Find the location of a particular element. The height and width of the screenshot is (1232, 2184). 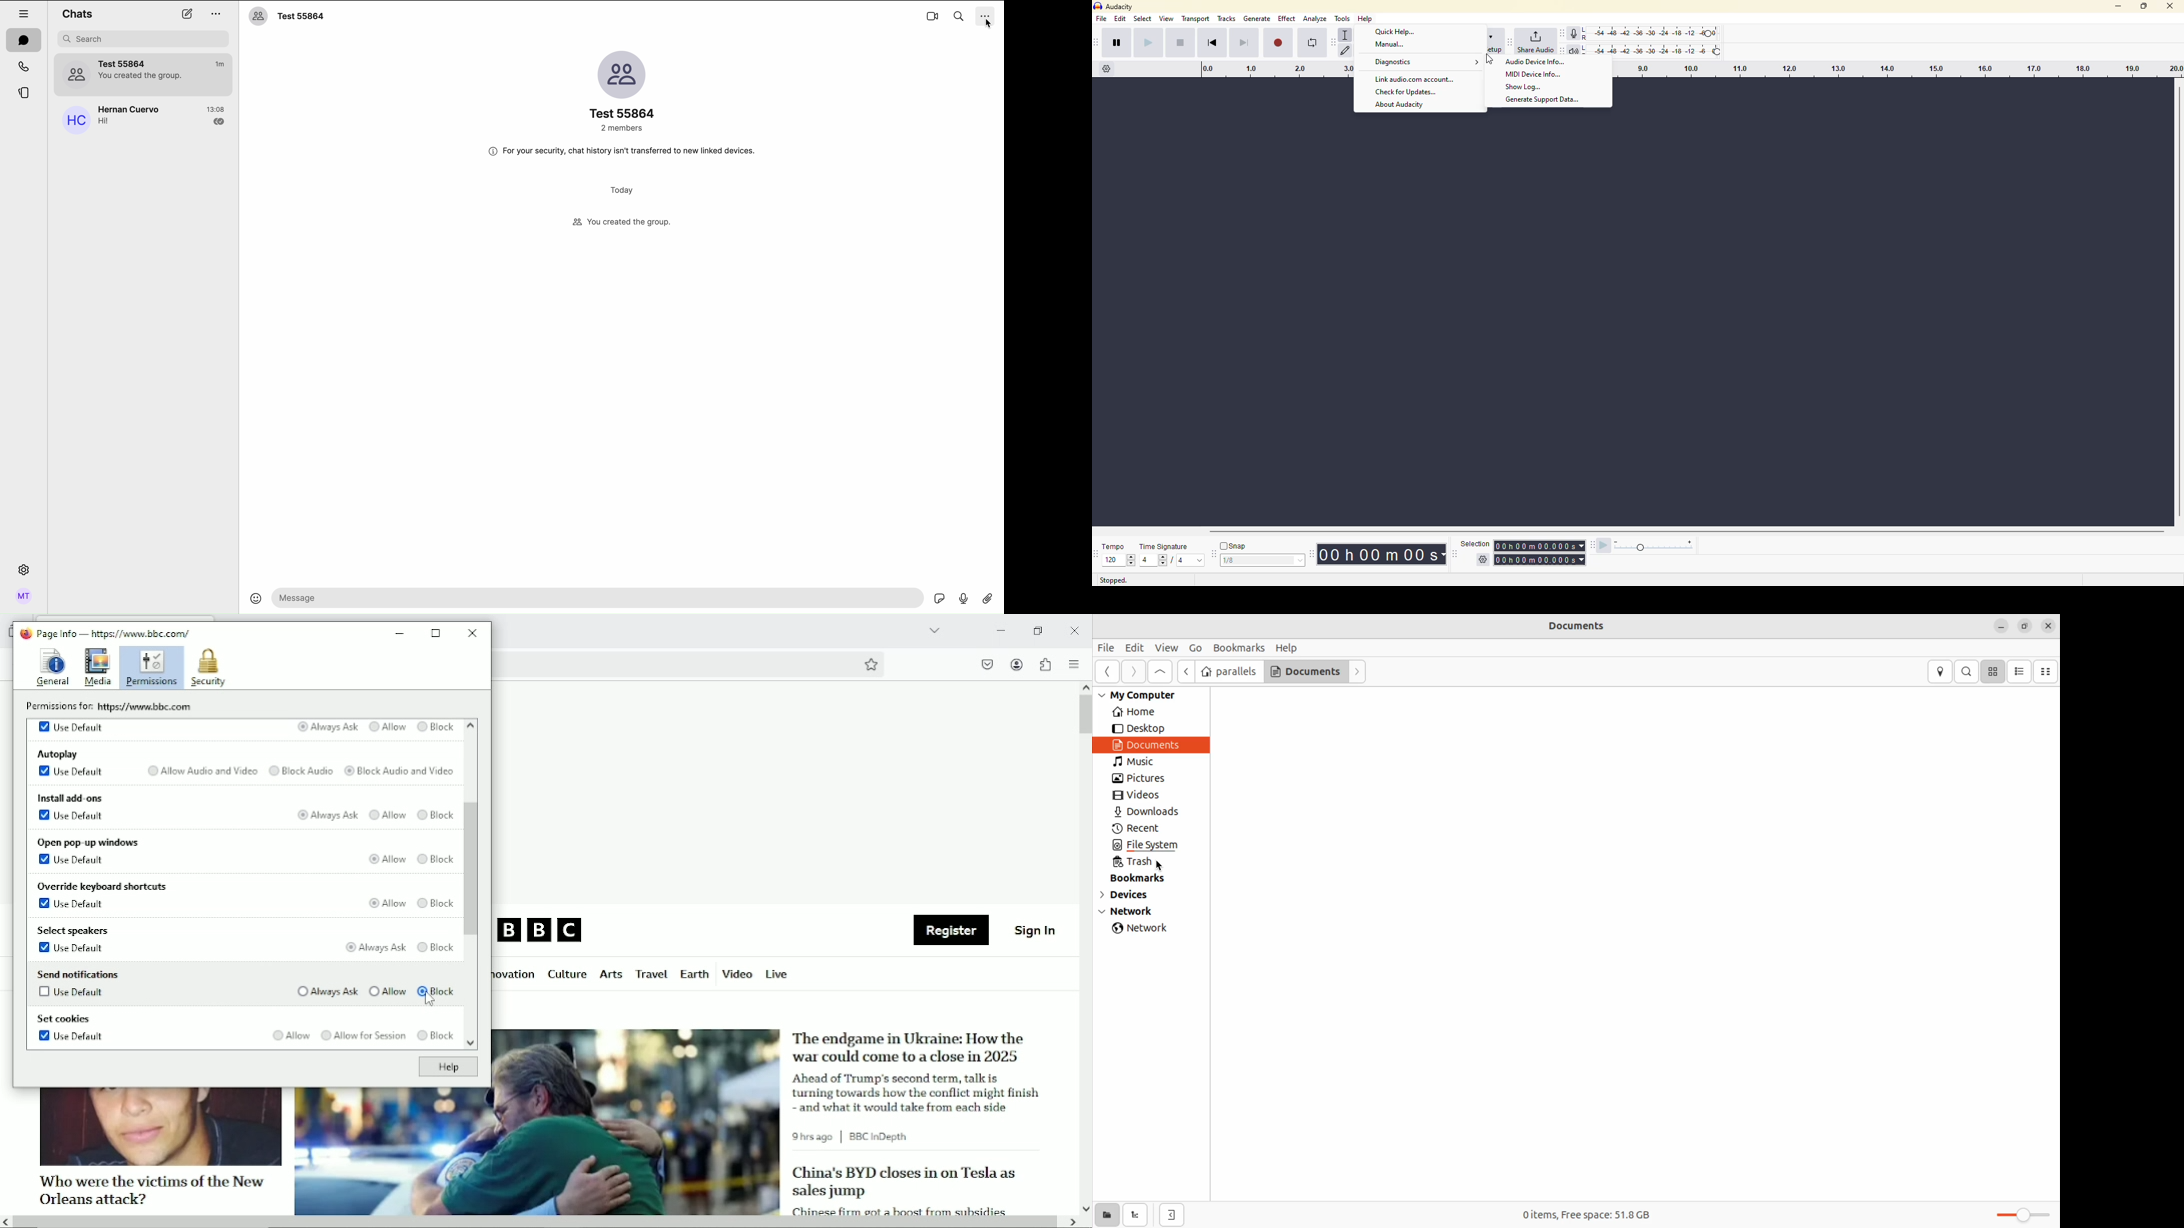

restore down is located at coordinates (1039, 630).